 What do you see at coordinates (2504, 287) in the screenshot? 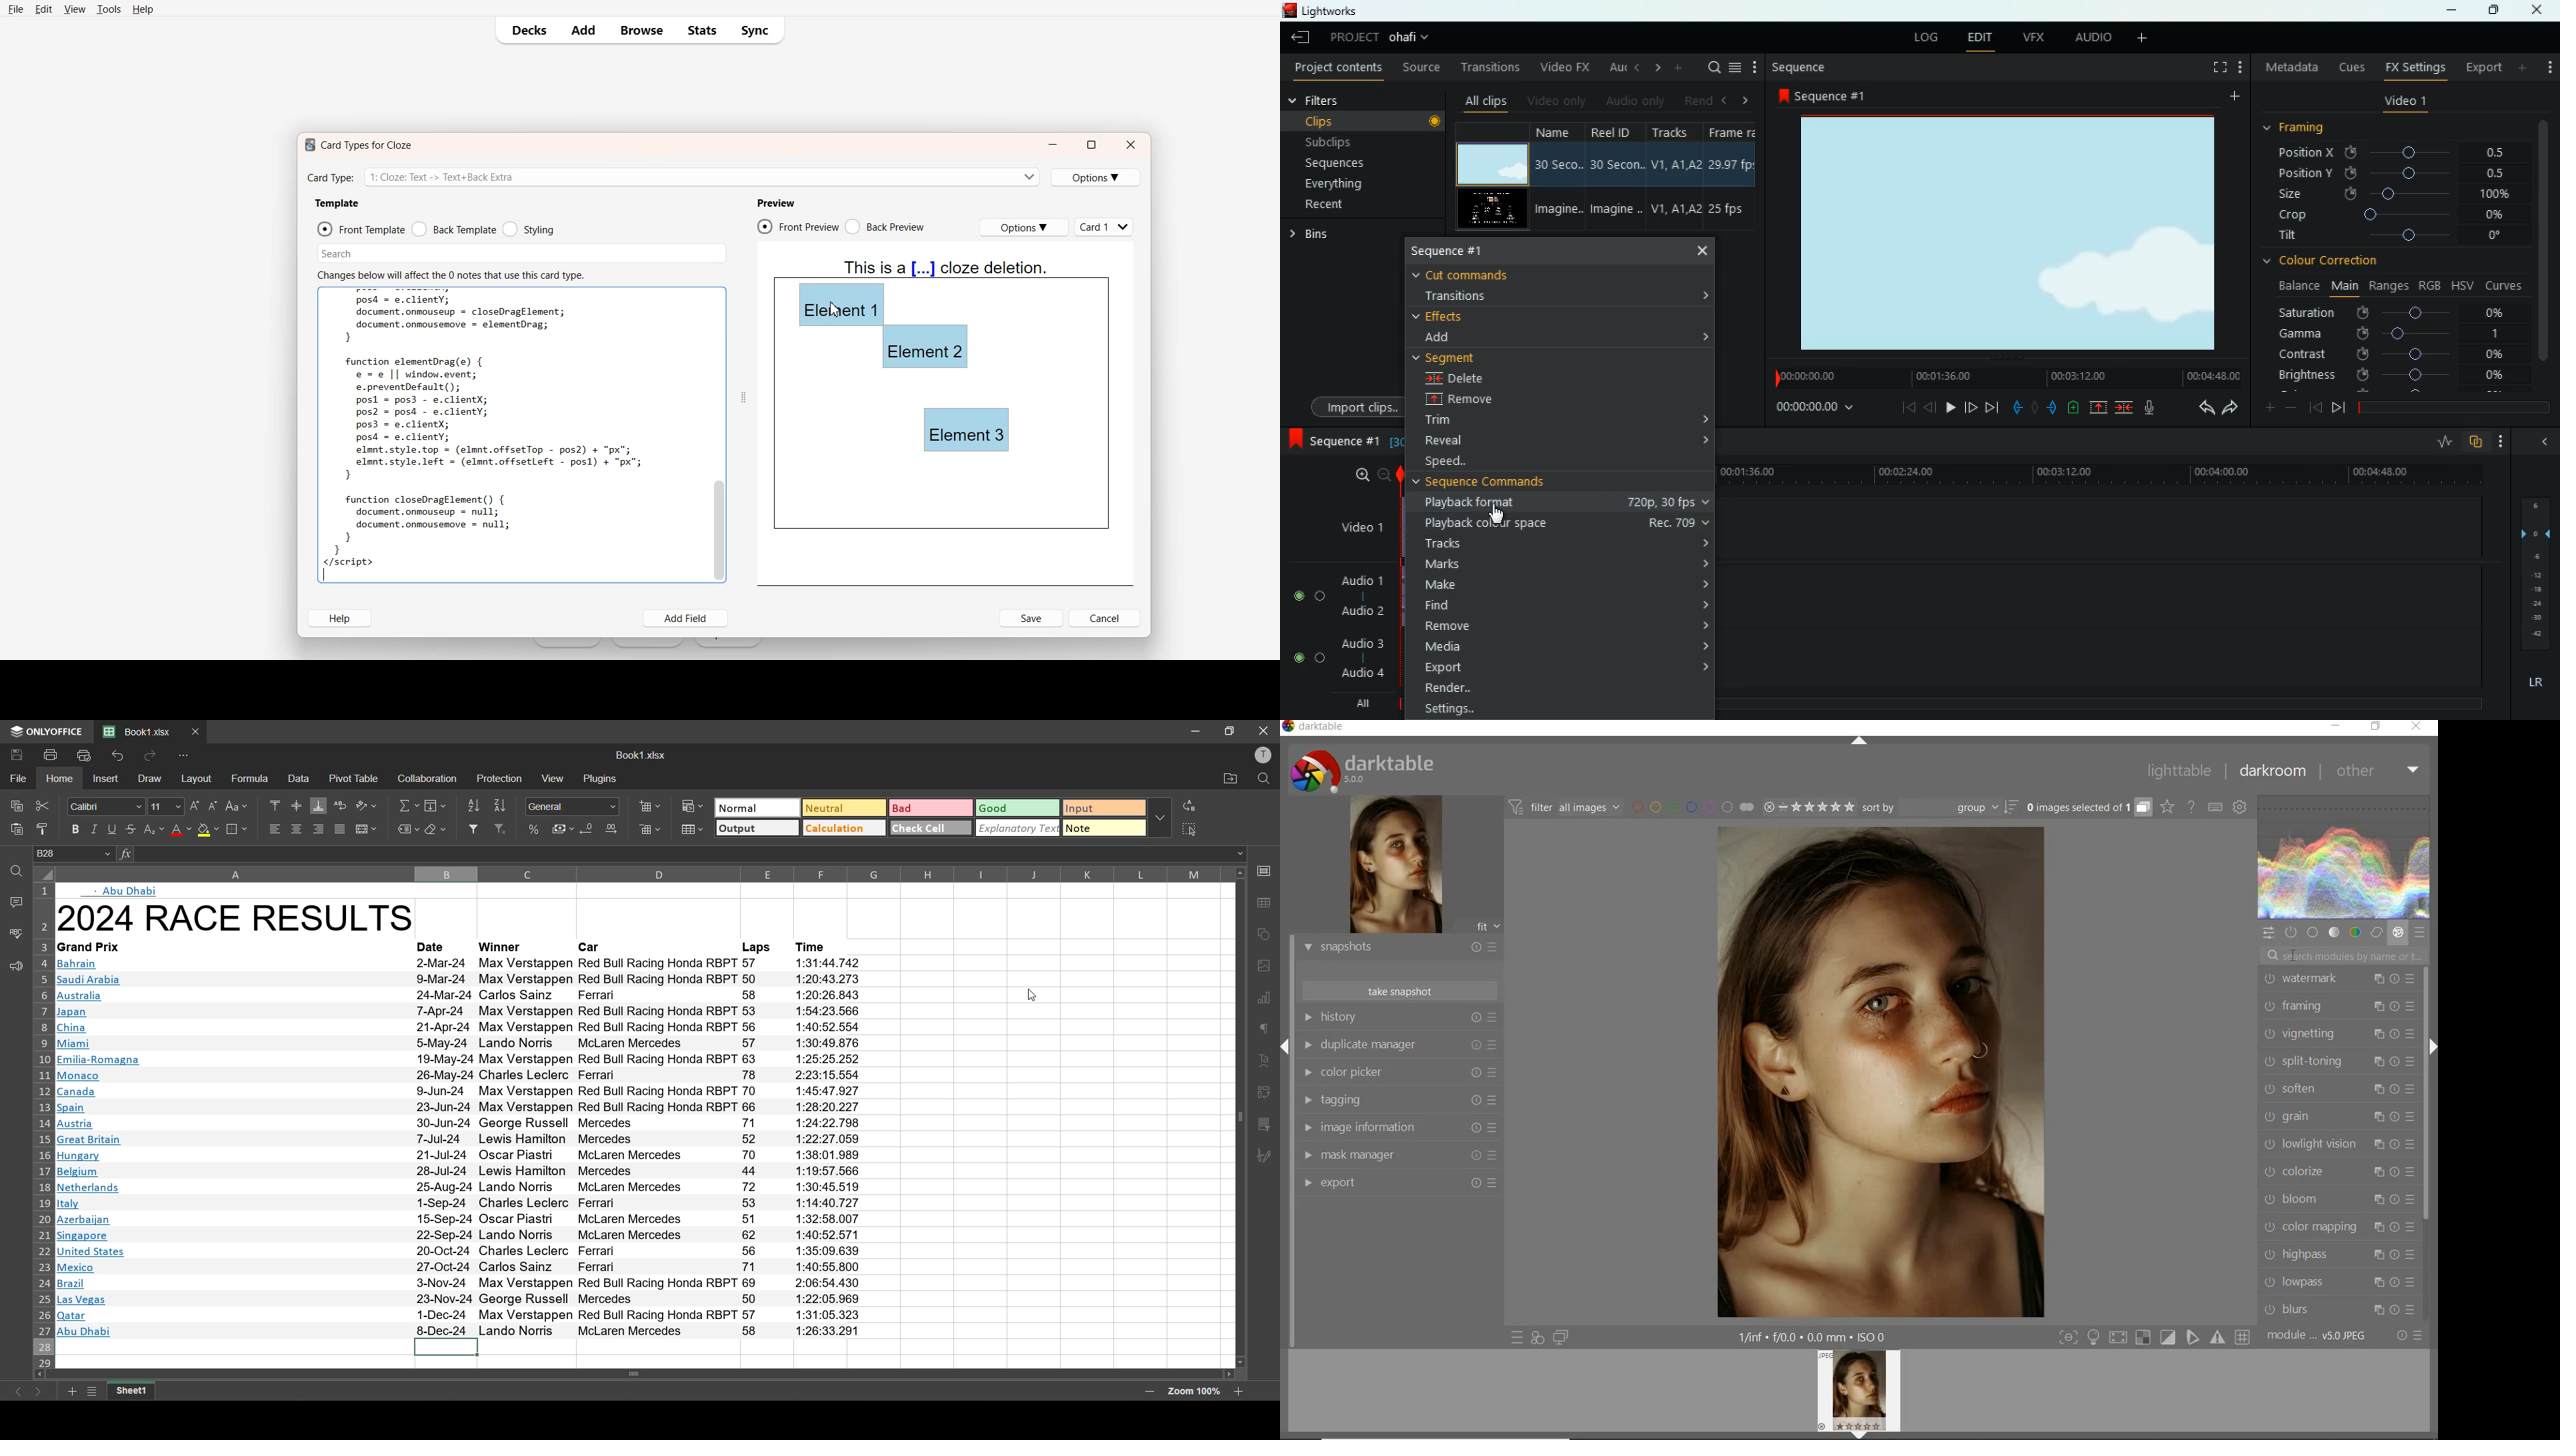
I see `curves` at bounding box center [2504, 287].